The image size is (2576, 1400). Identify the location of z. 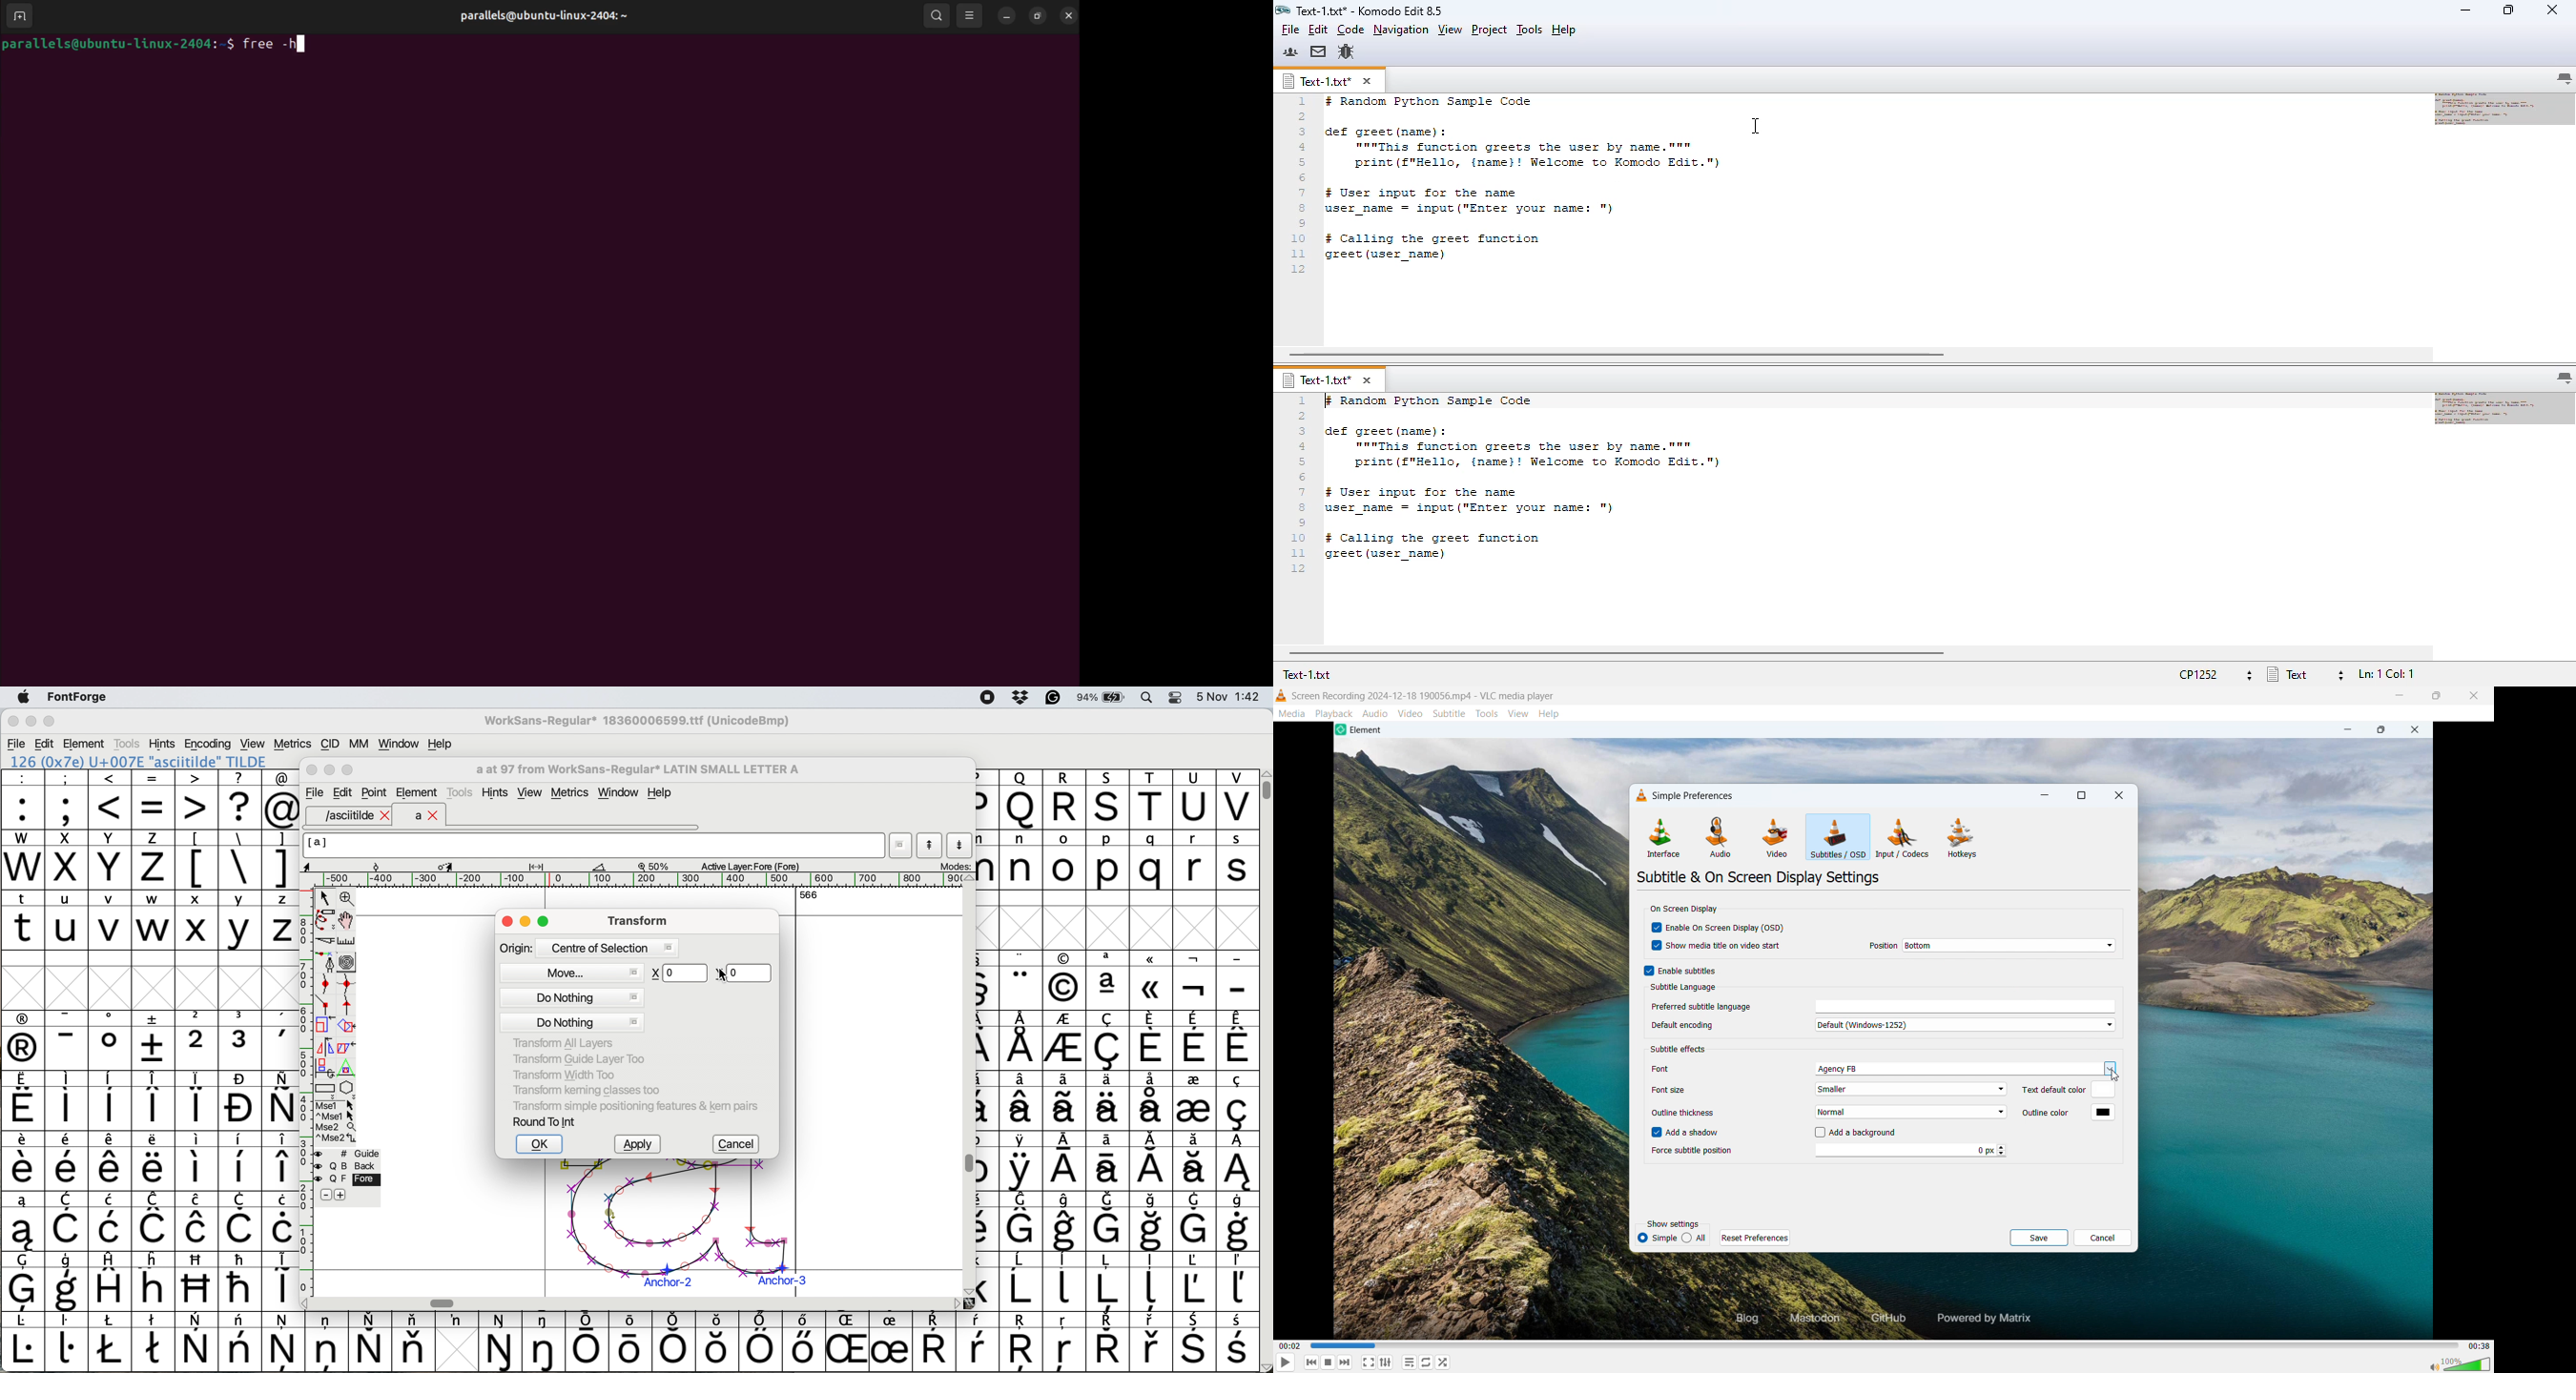
(281, 919).